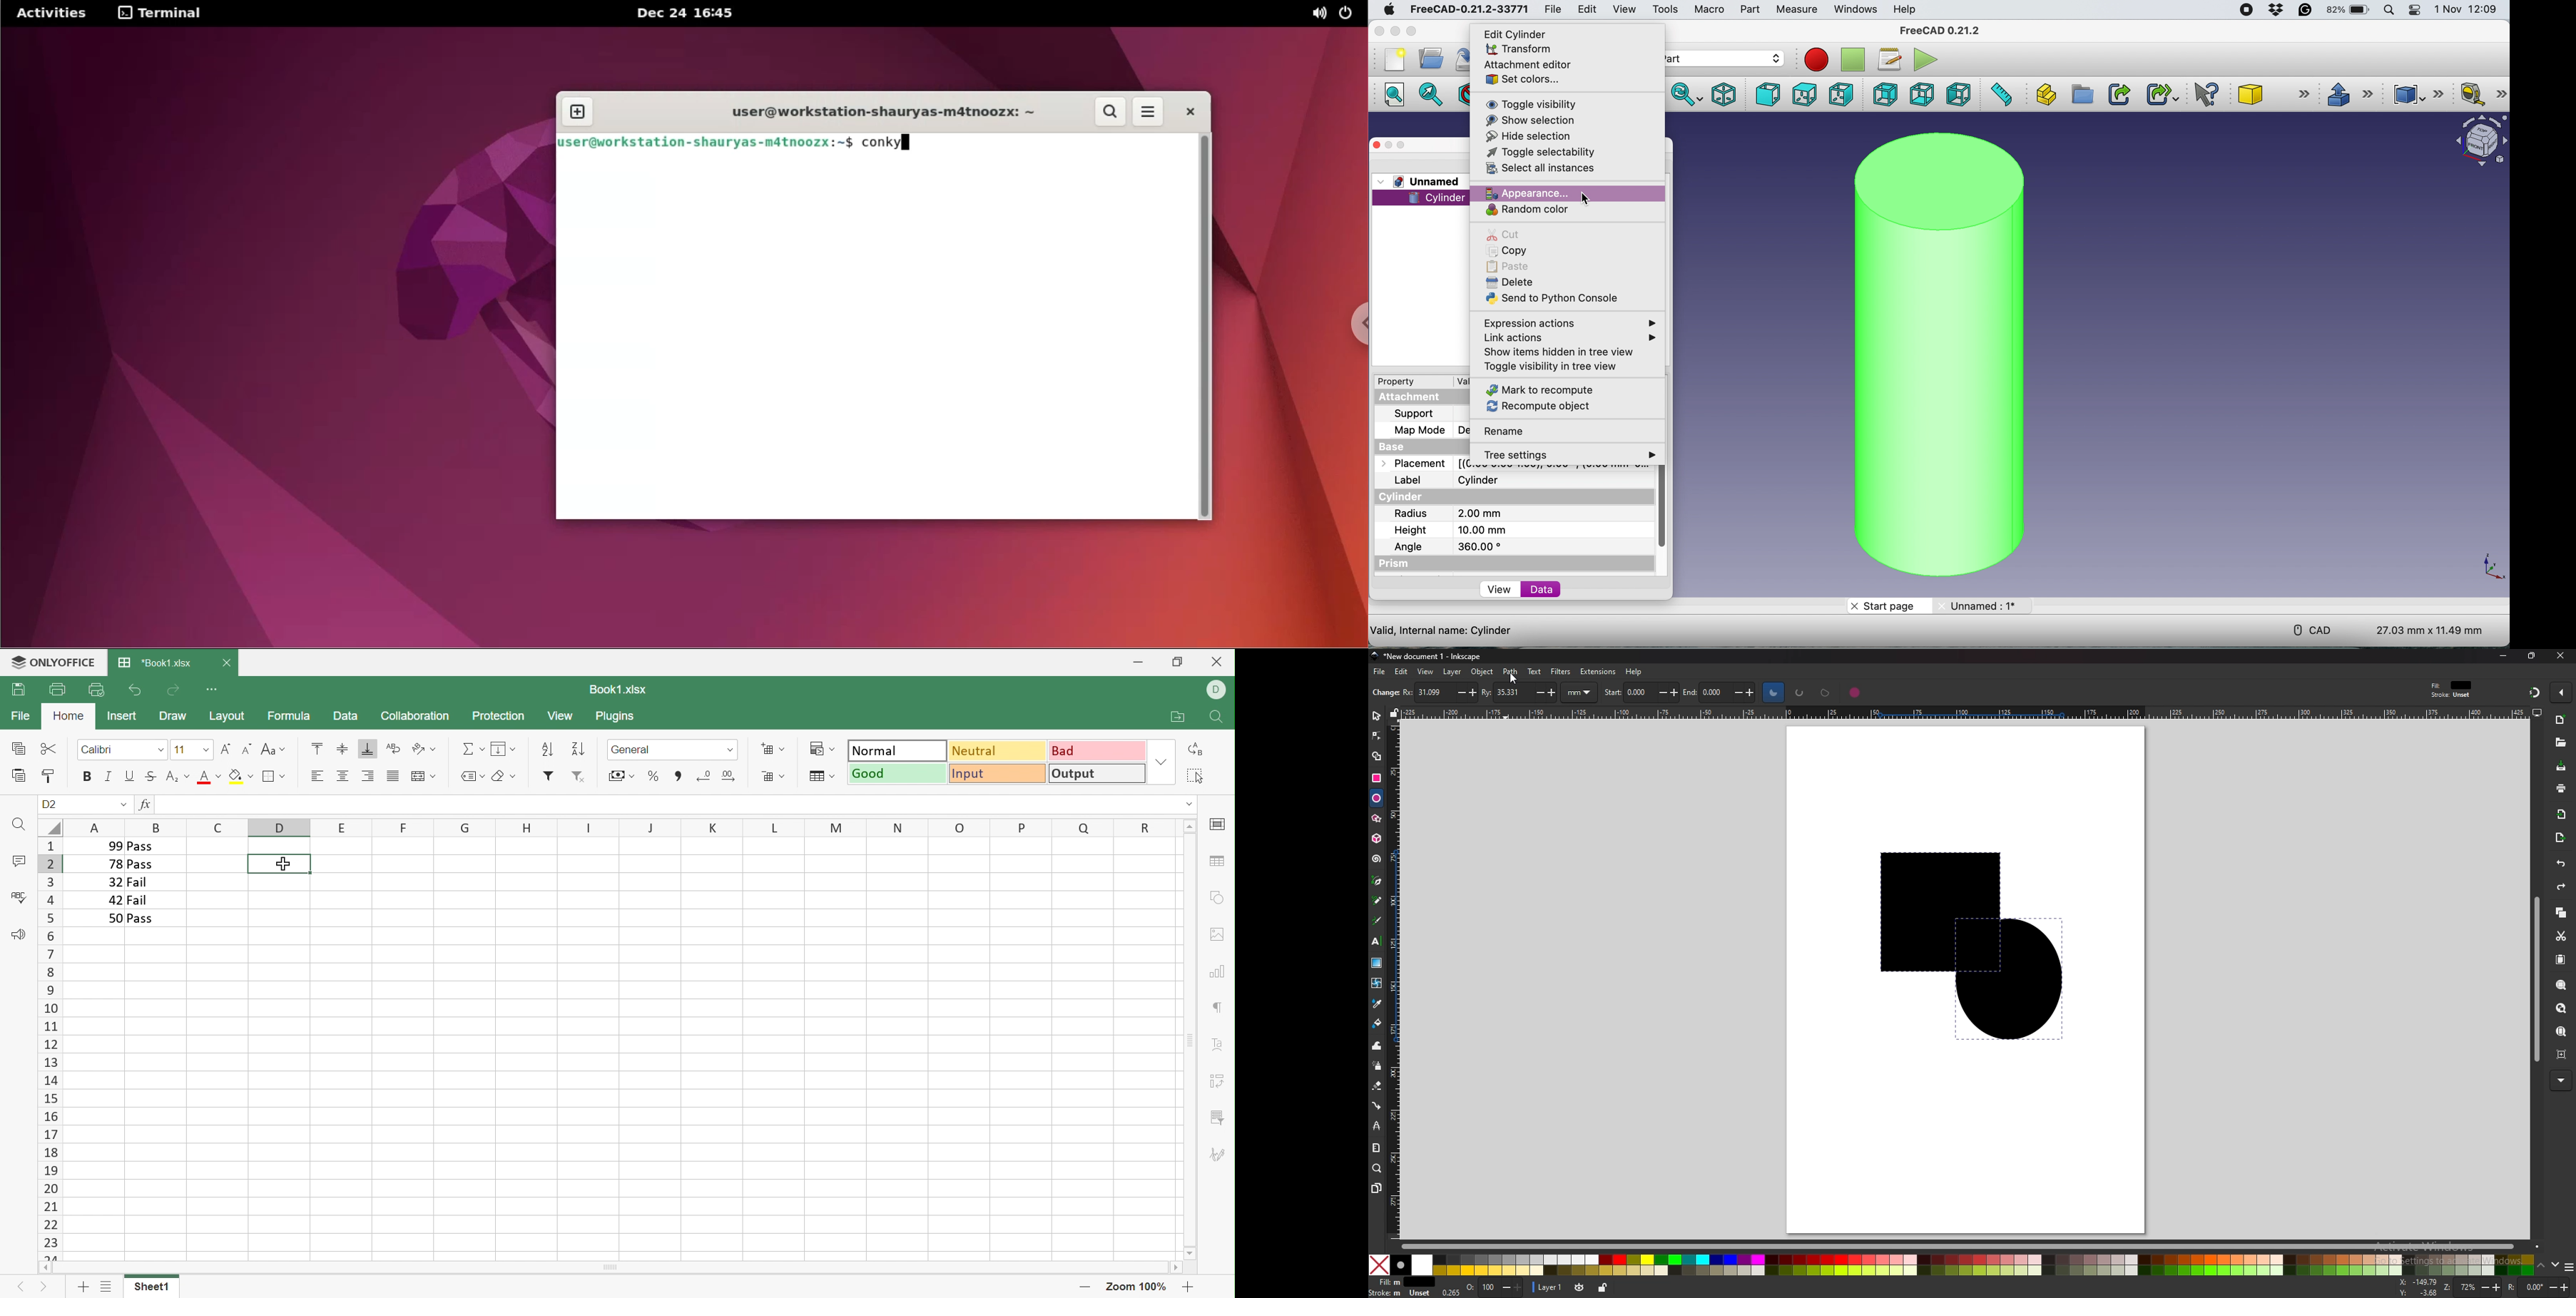 This screenshot has width=2576, height=1316. Describe the element at coordinates (1377, 1126) in the screenshot. I see `lpe` at that location.